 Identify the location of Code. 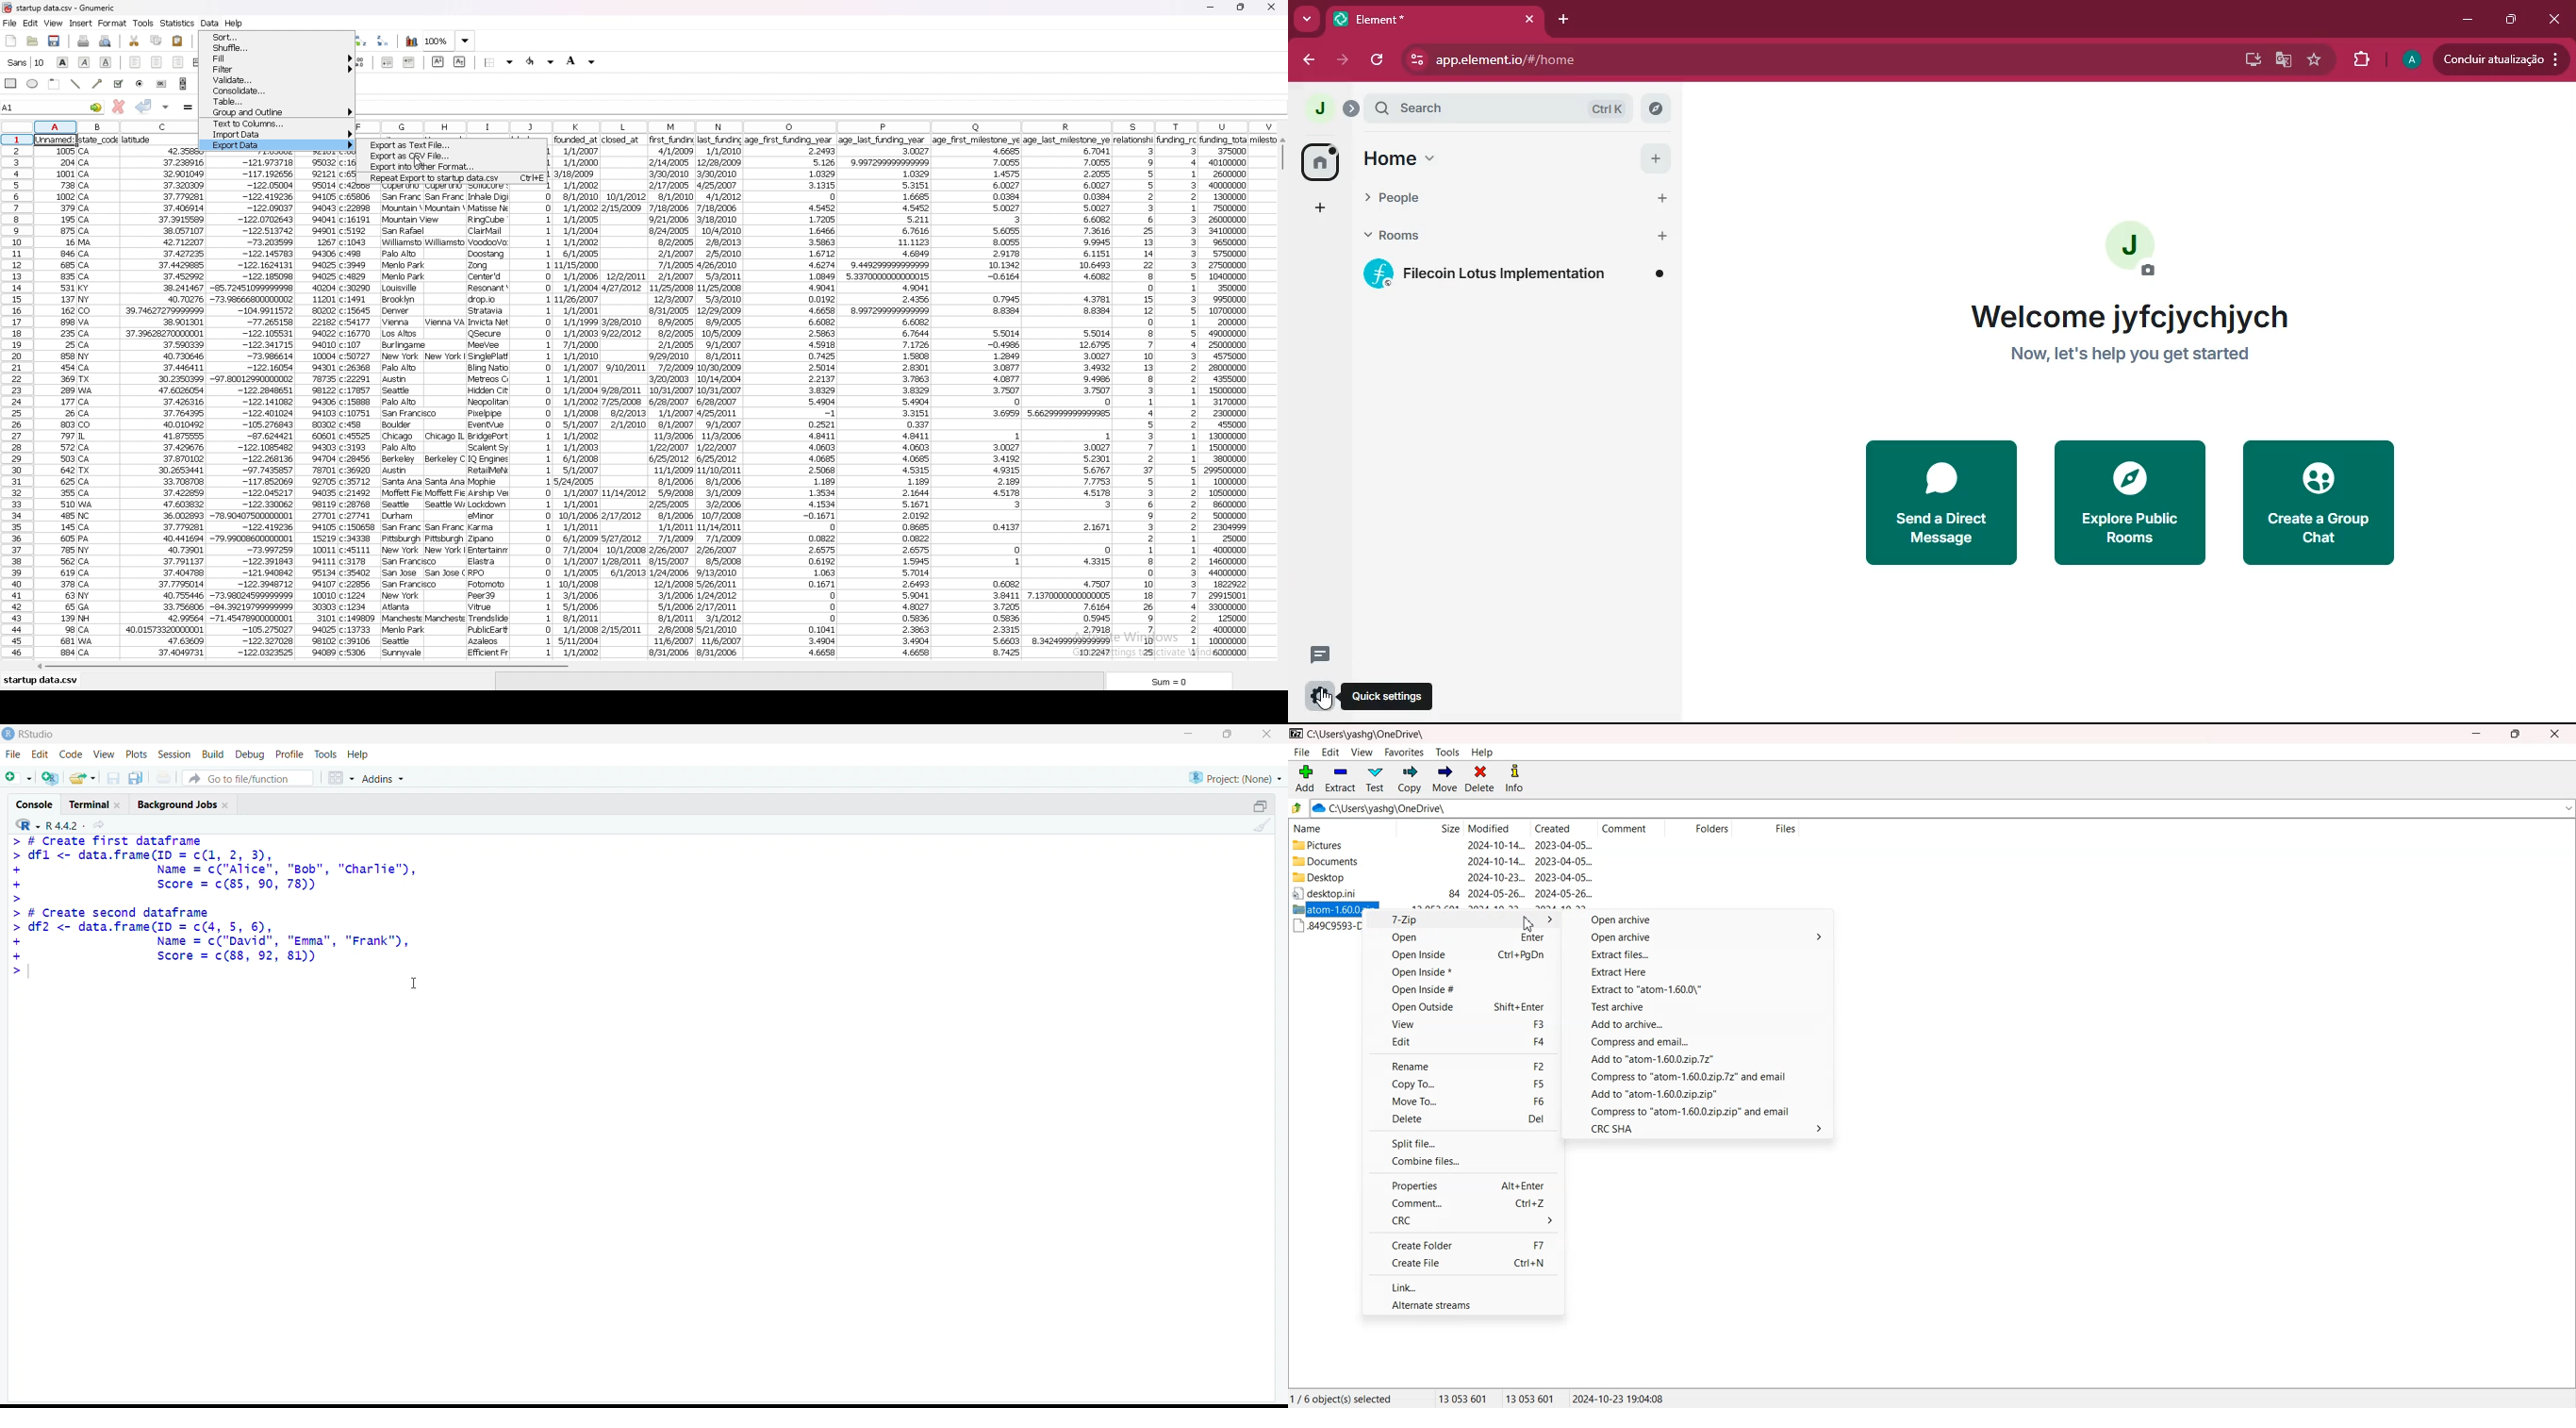
(70, 754).